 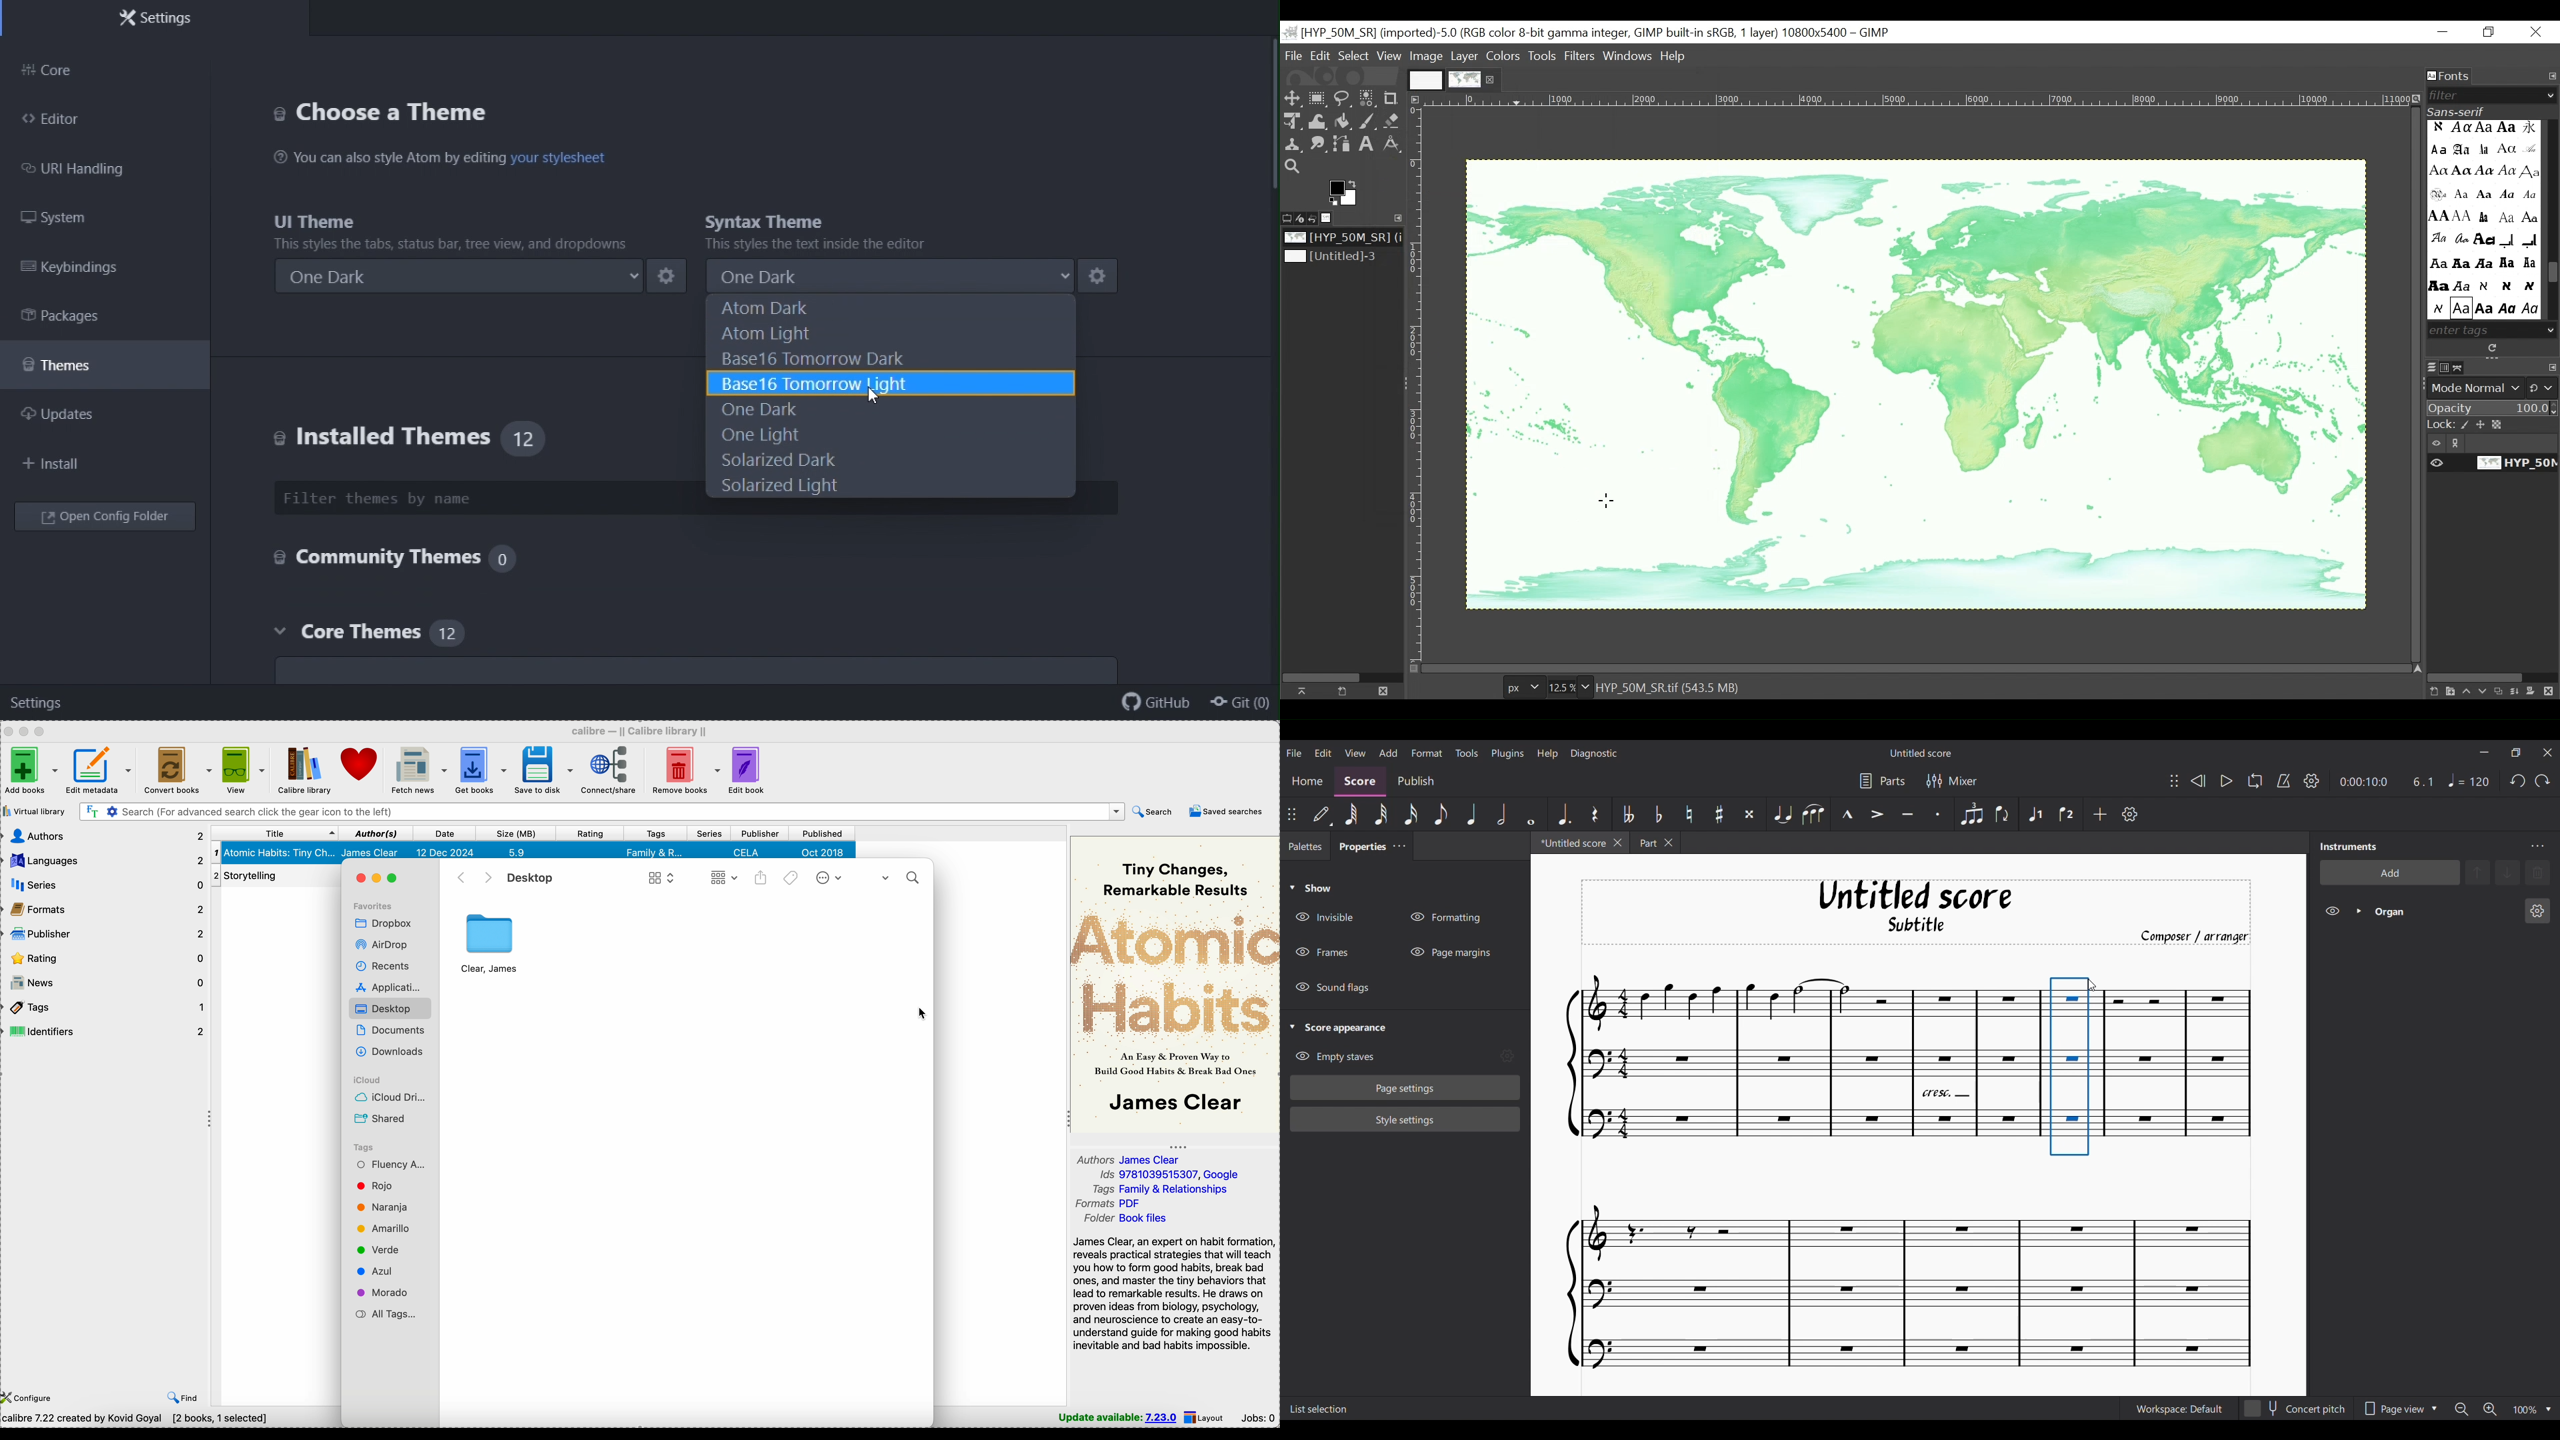 I want to click on Add instrument, so click(x=2389, y=872).